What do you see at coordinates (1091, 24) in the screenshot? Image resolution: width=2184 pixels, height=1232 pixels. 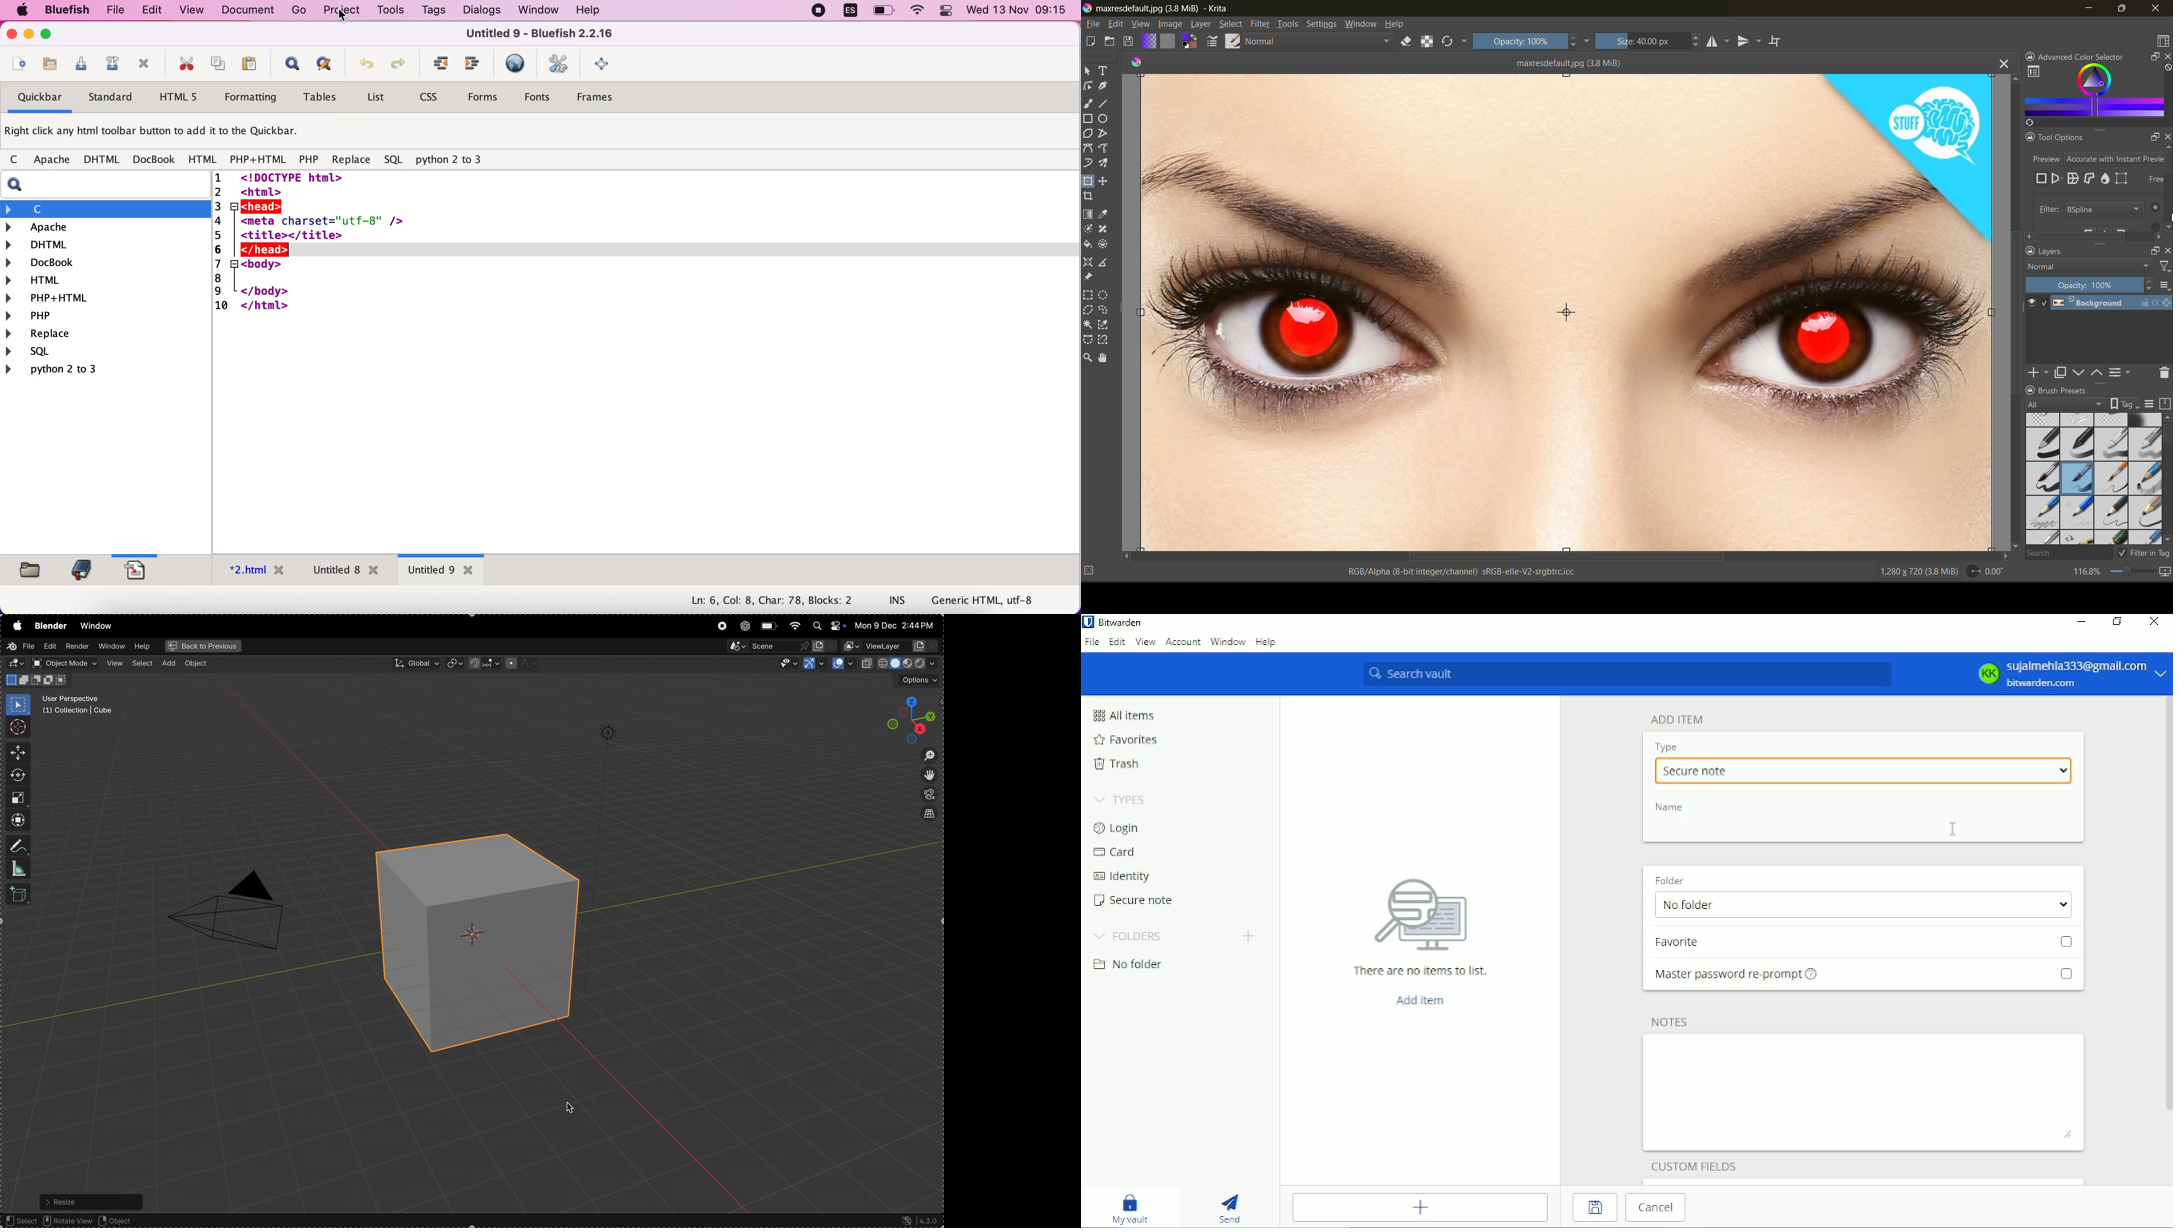 I see `file` at bounding box center [1091, 24].